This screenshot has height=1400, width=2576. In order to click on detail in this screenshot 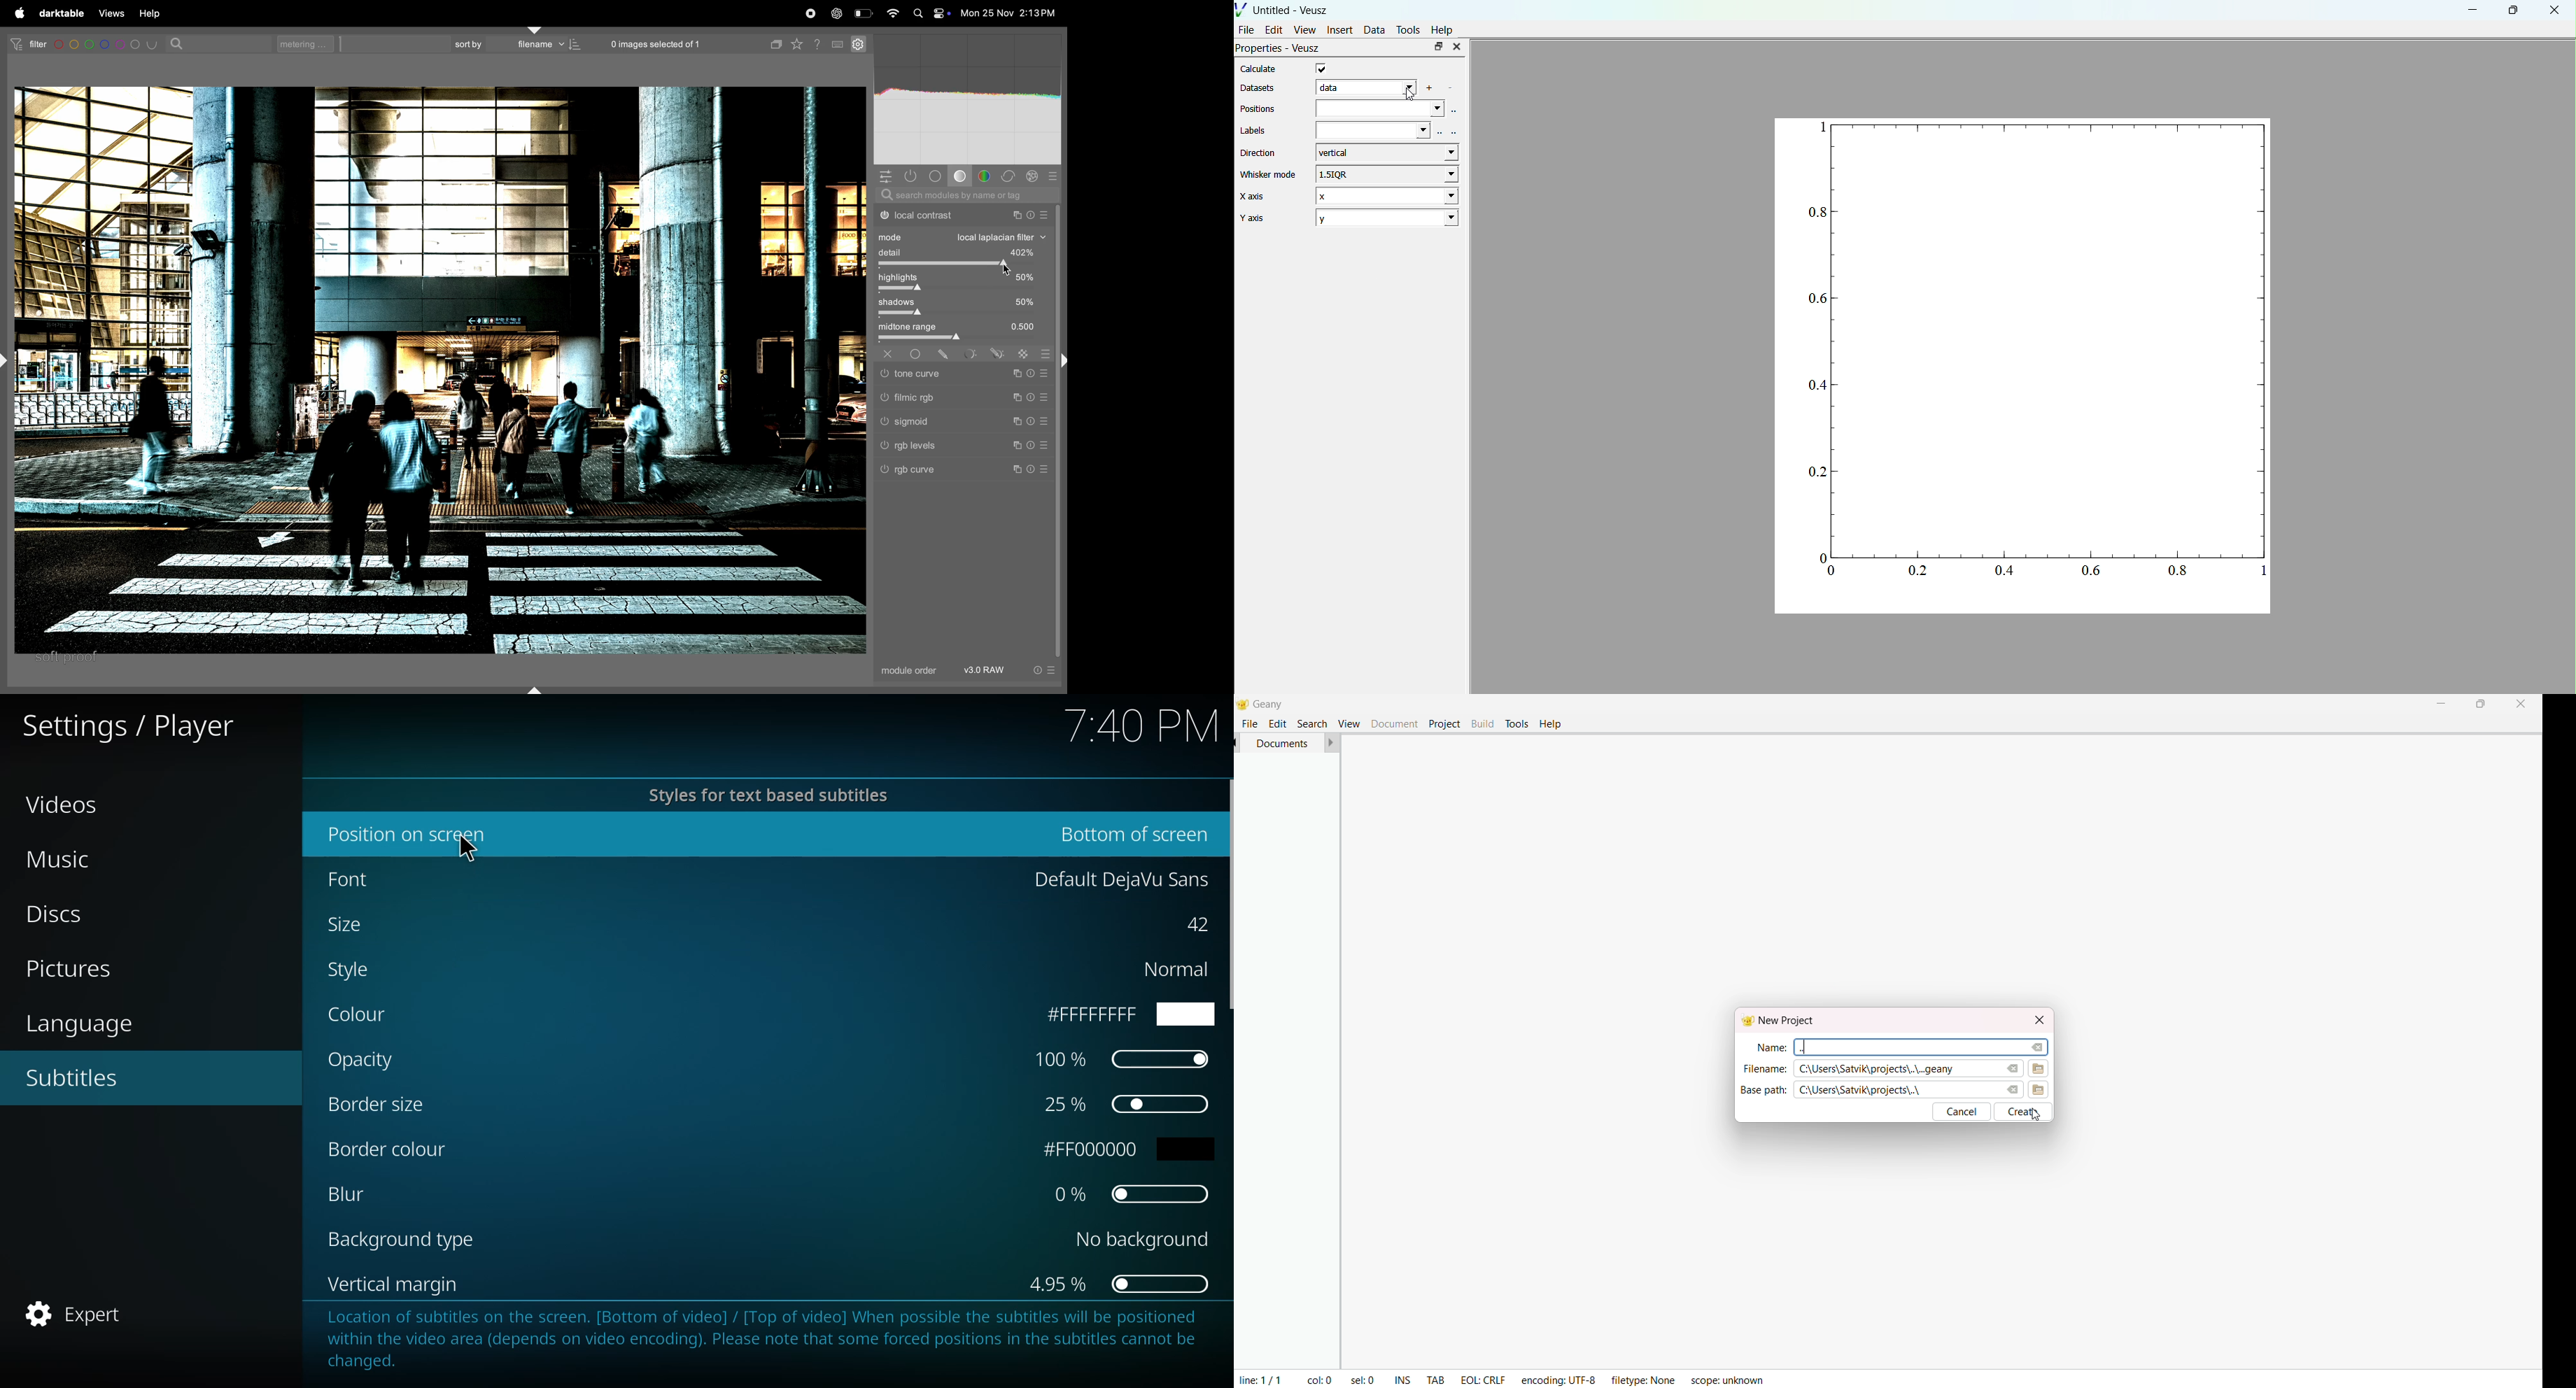, I will do `click(964, 253)`.